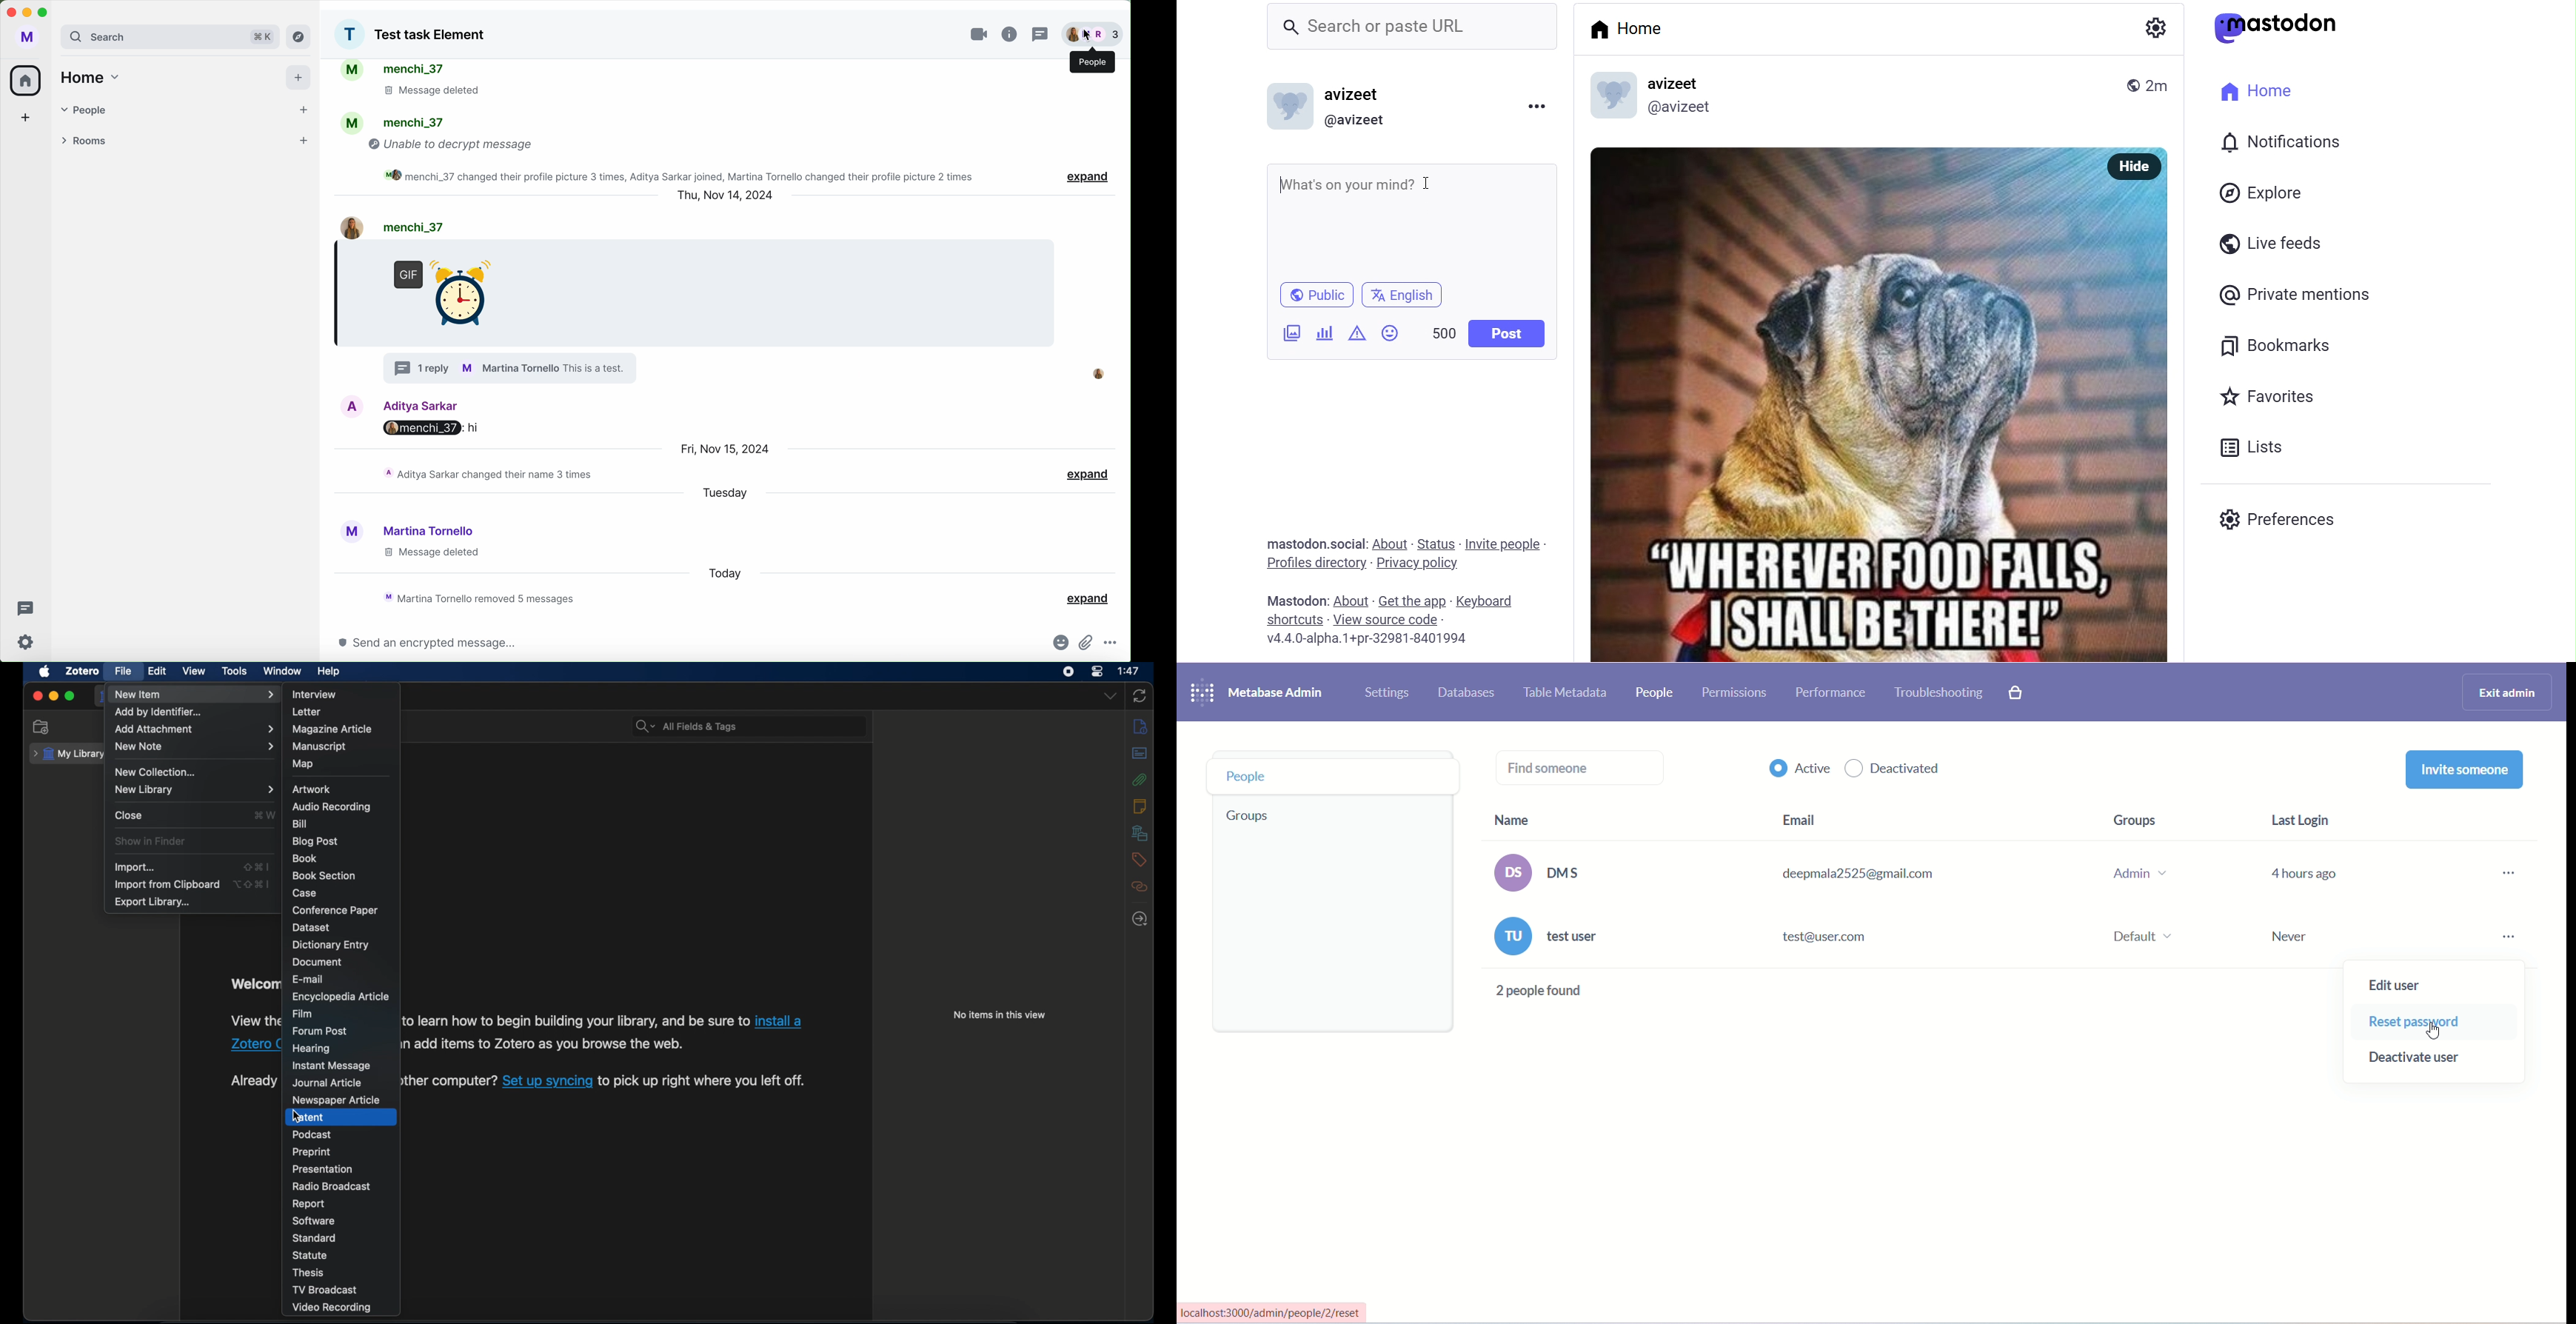 Image resolution: width=2576 pixels, height=1344 pixels. Describe the element at coordinates (2281, 143) in the screenshot. I see `notification` at that location.